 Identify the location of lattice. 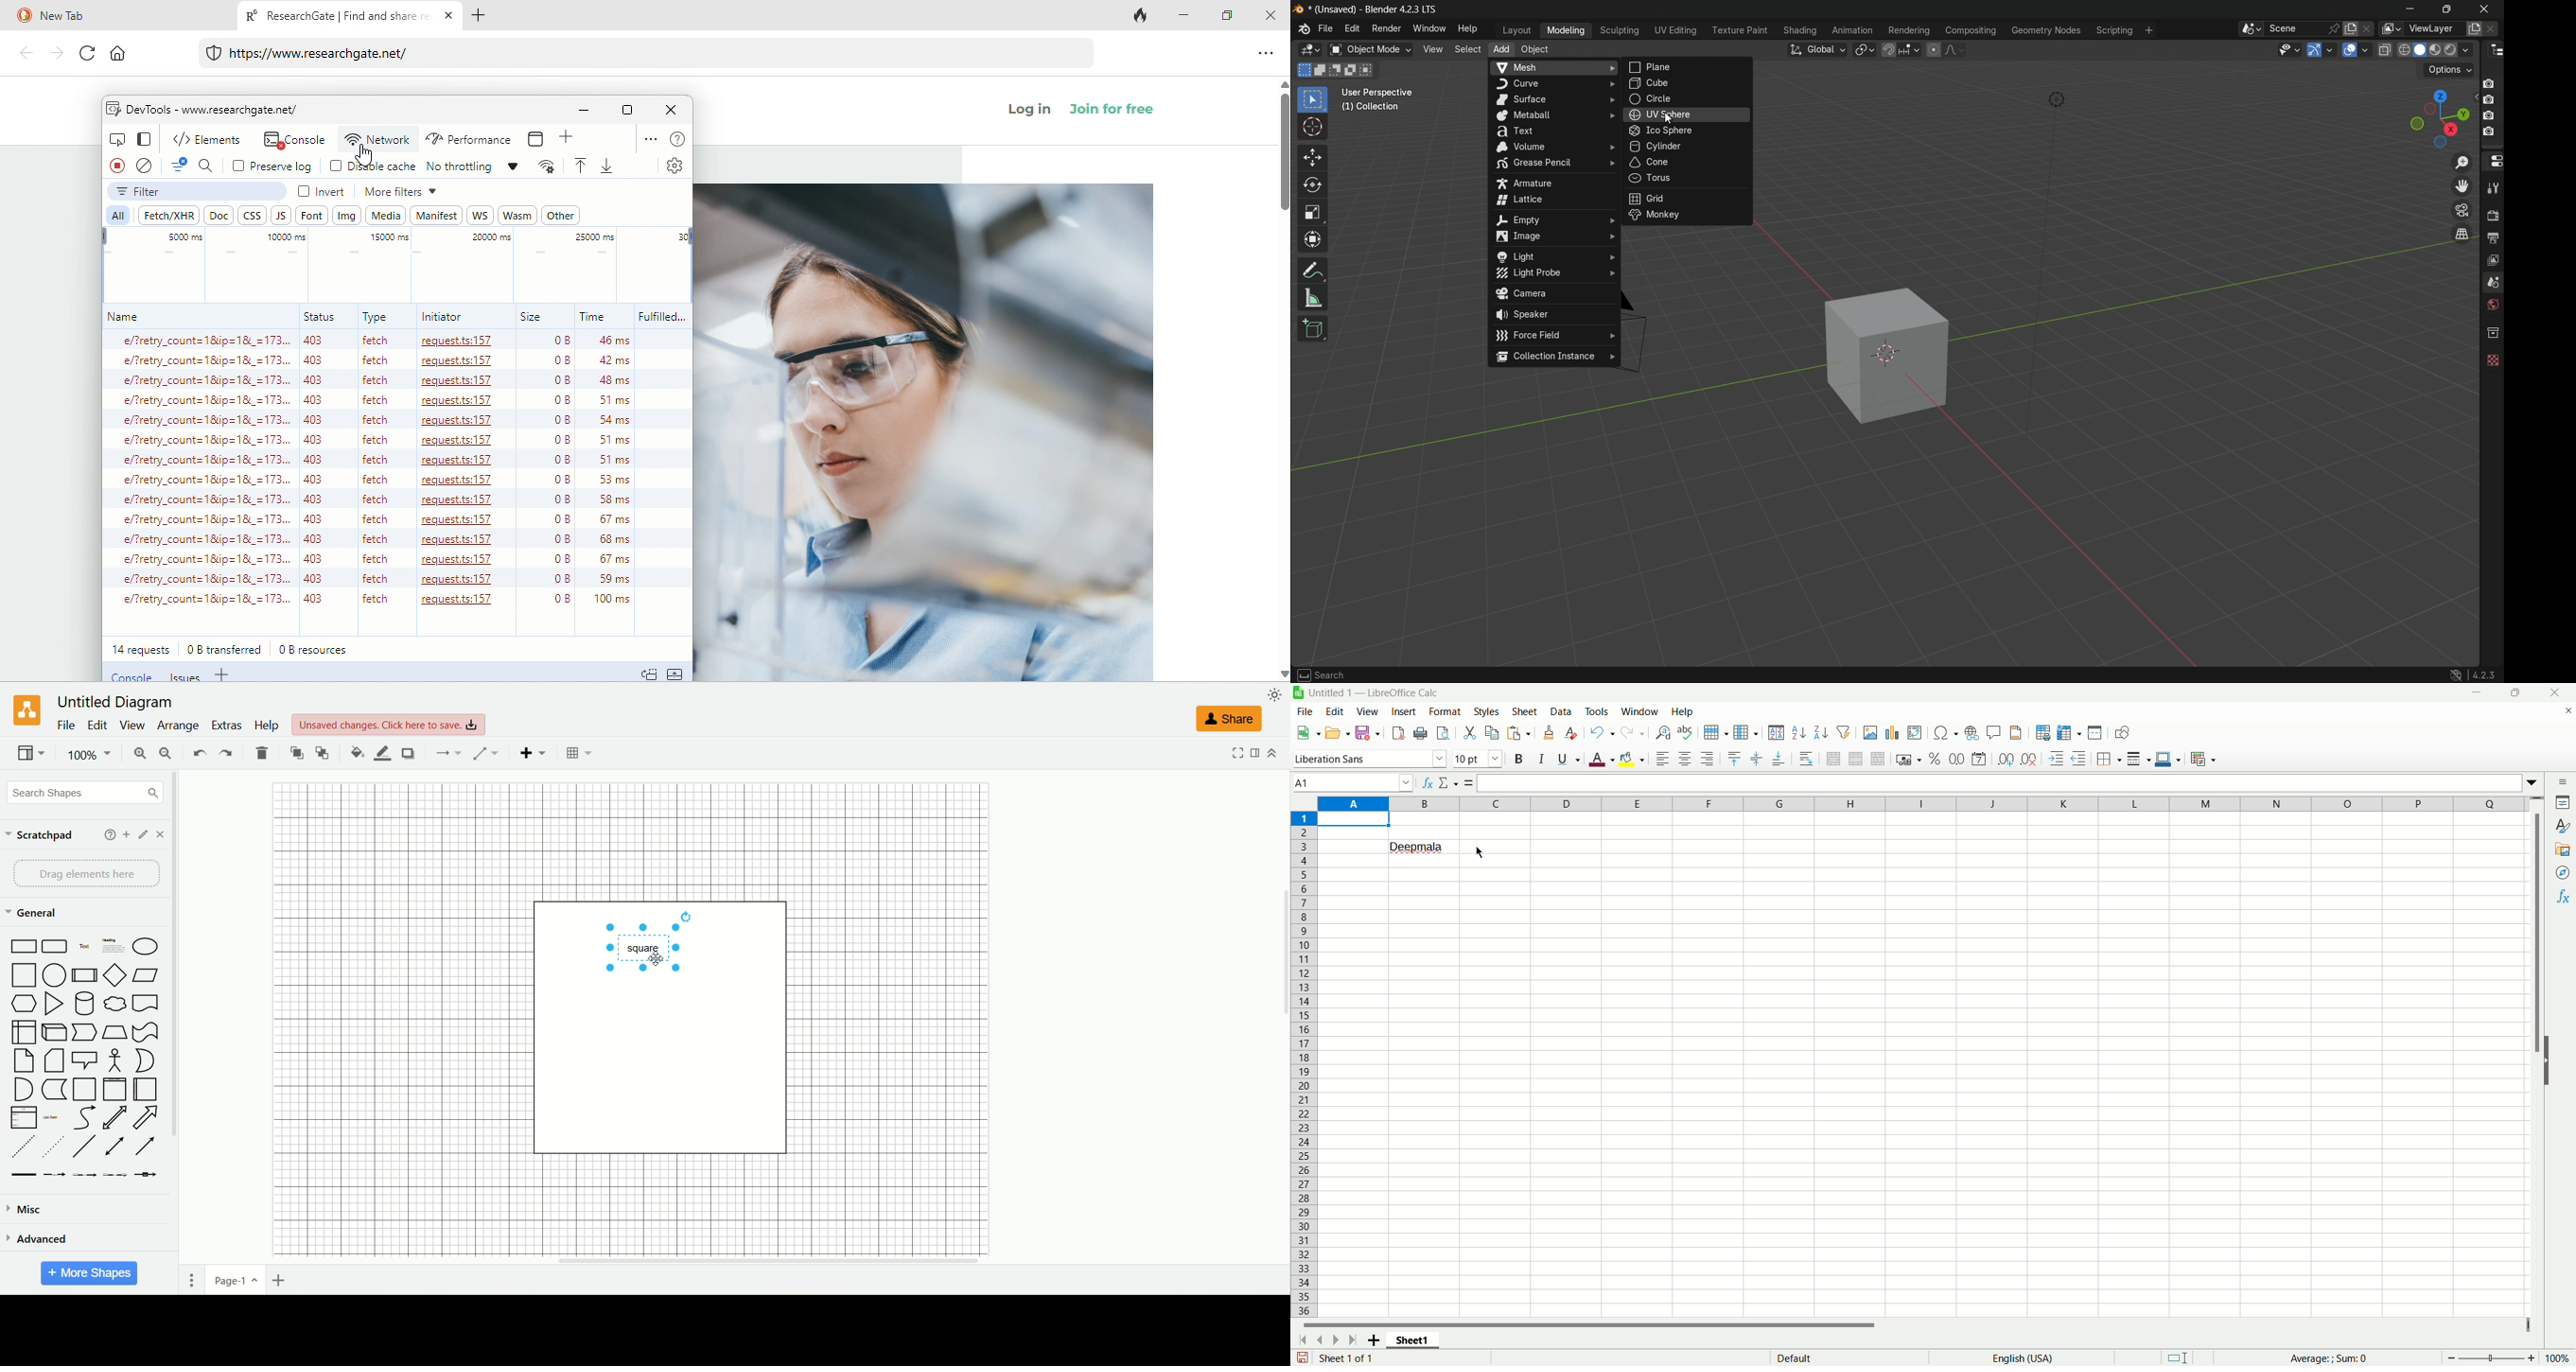
(1555, 200).